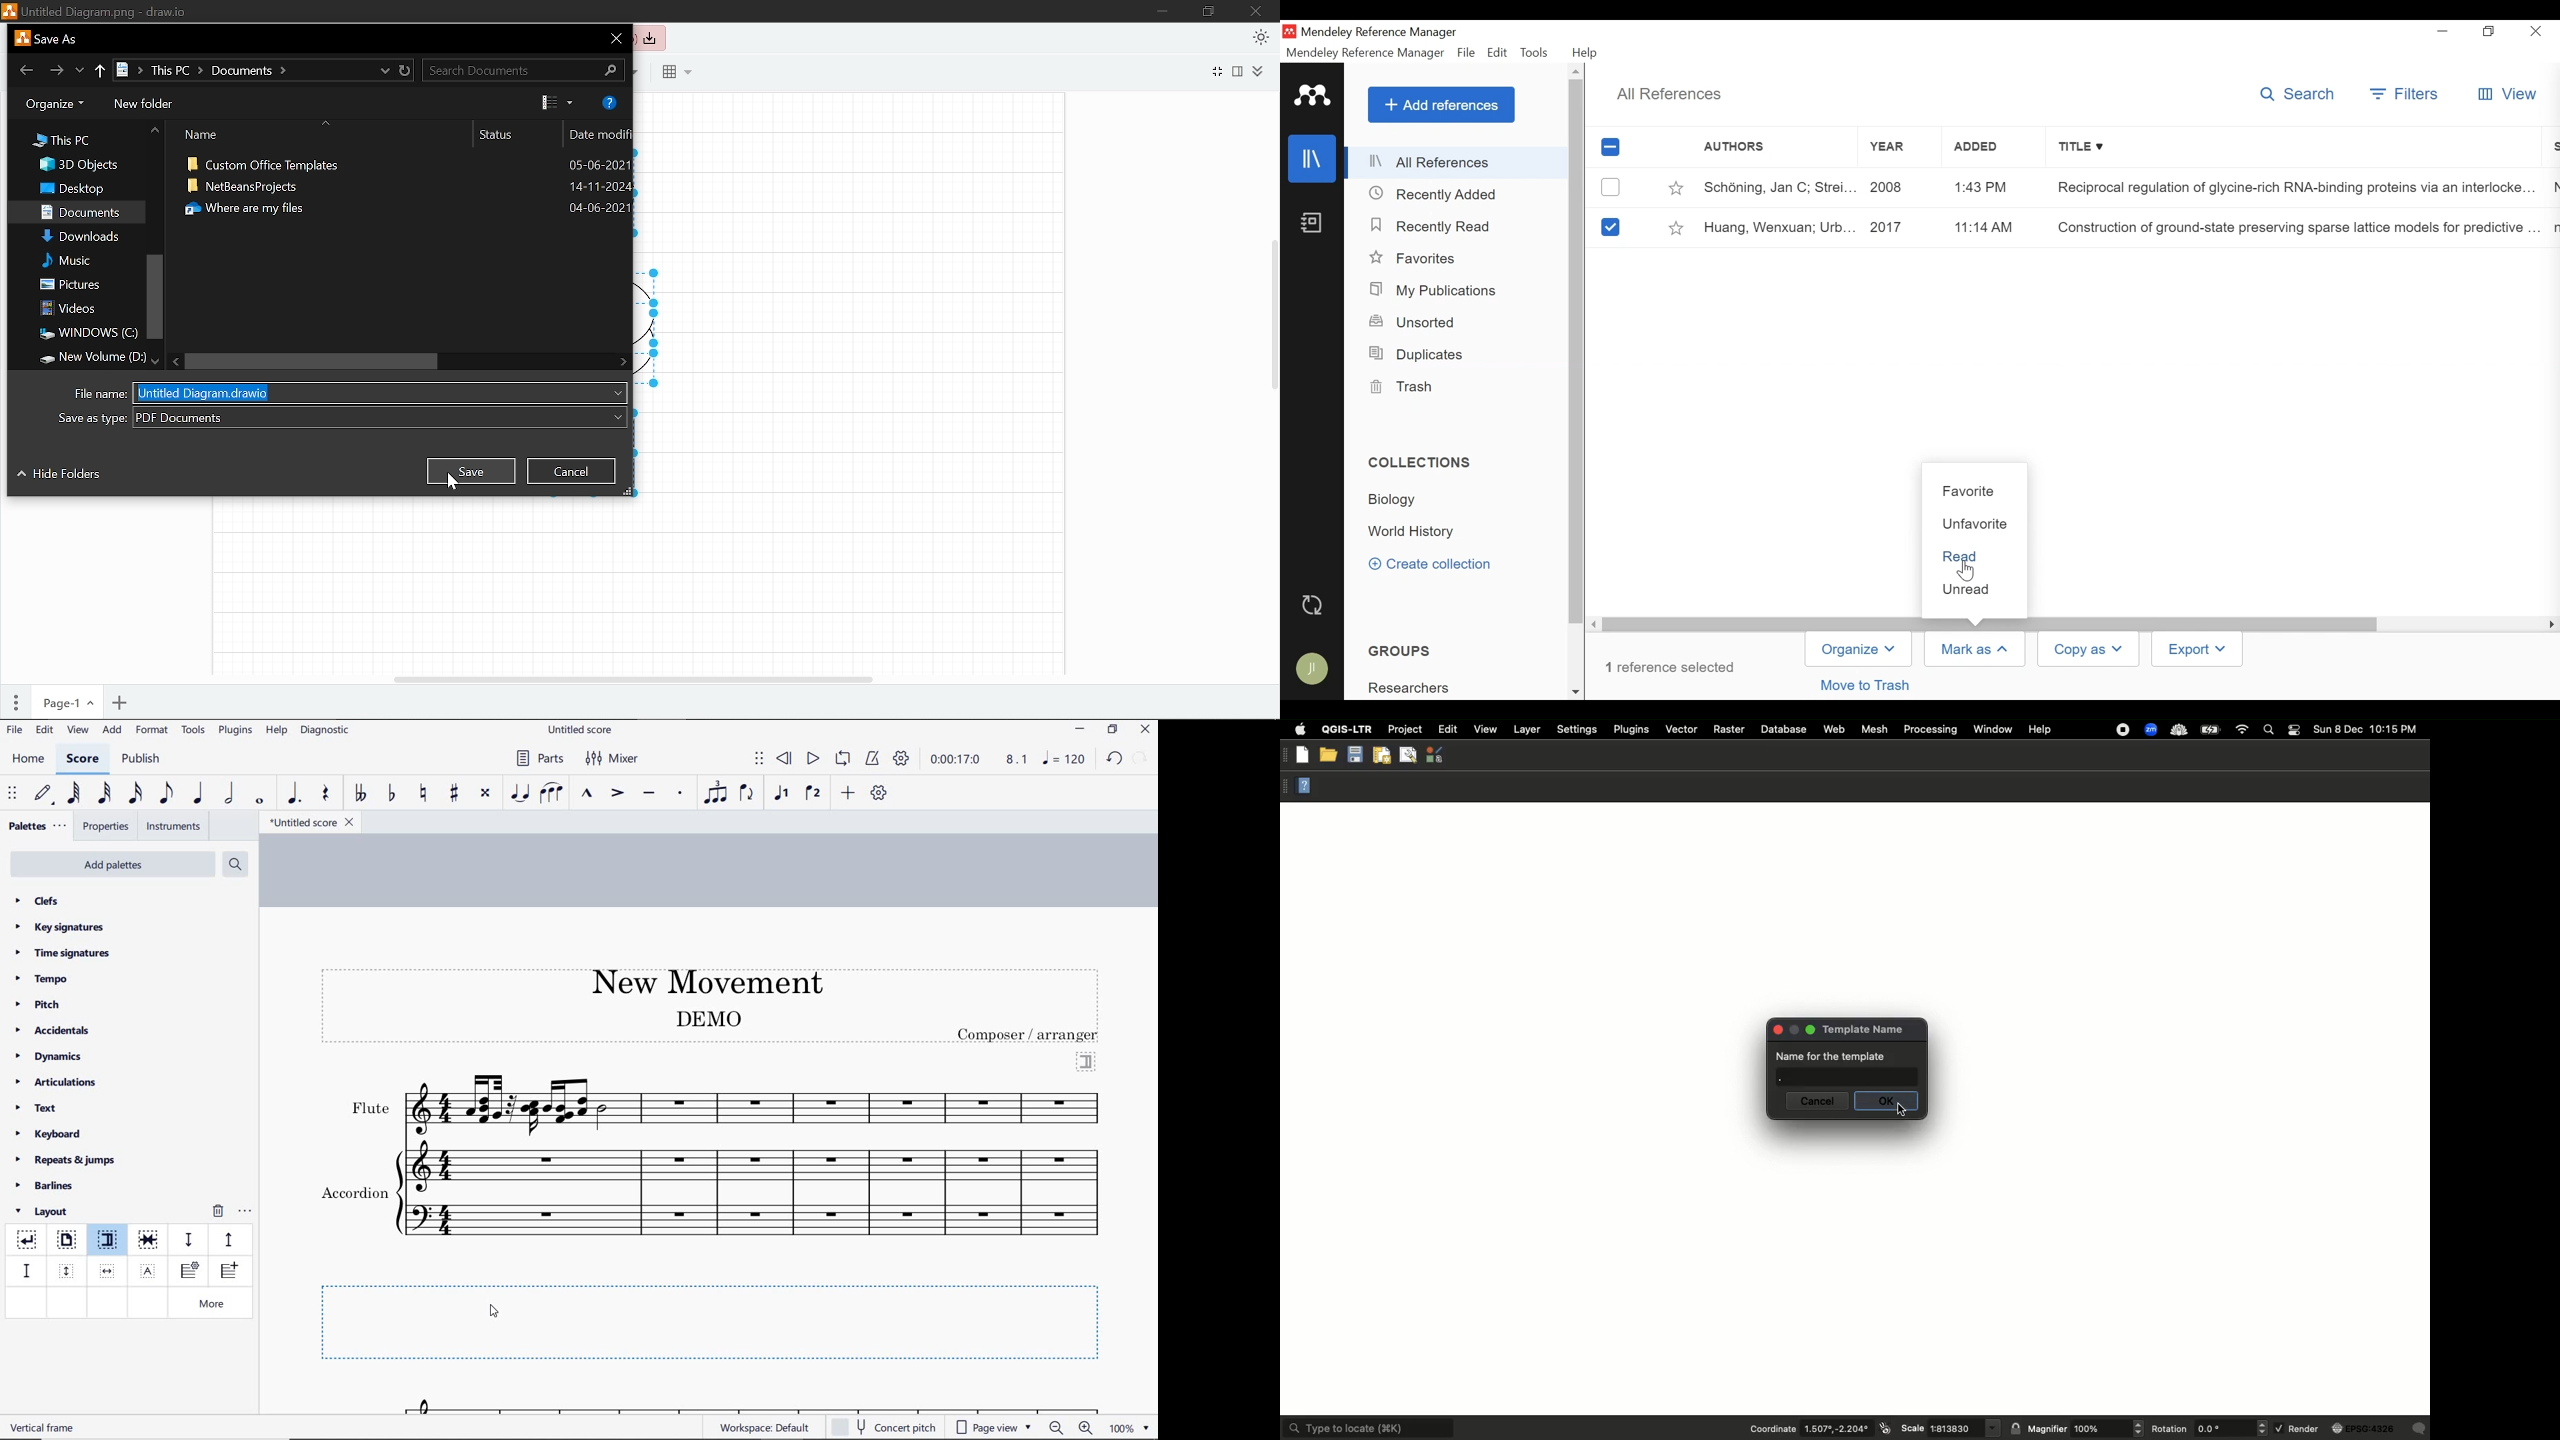  I want to click on New , so click(1299, 754).